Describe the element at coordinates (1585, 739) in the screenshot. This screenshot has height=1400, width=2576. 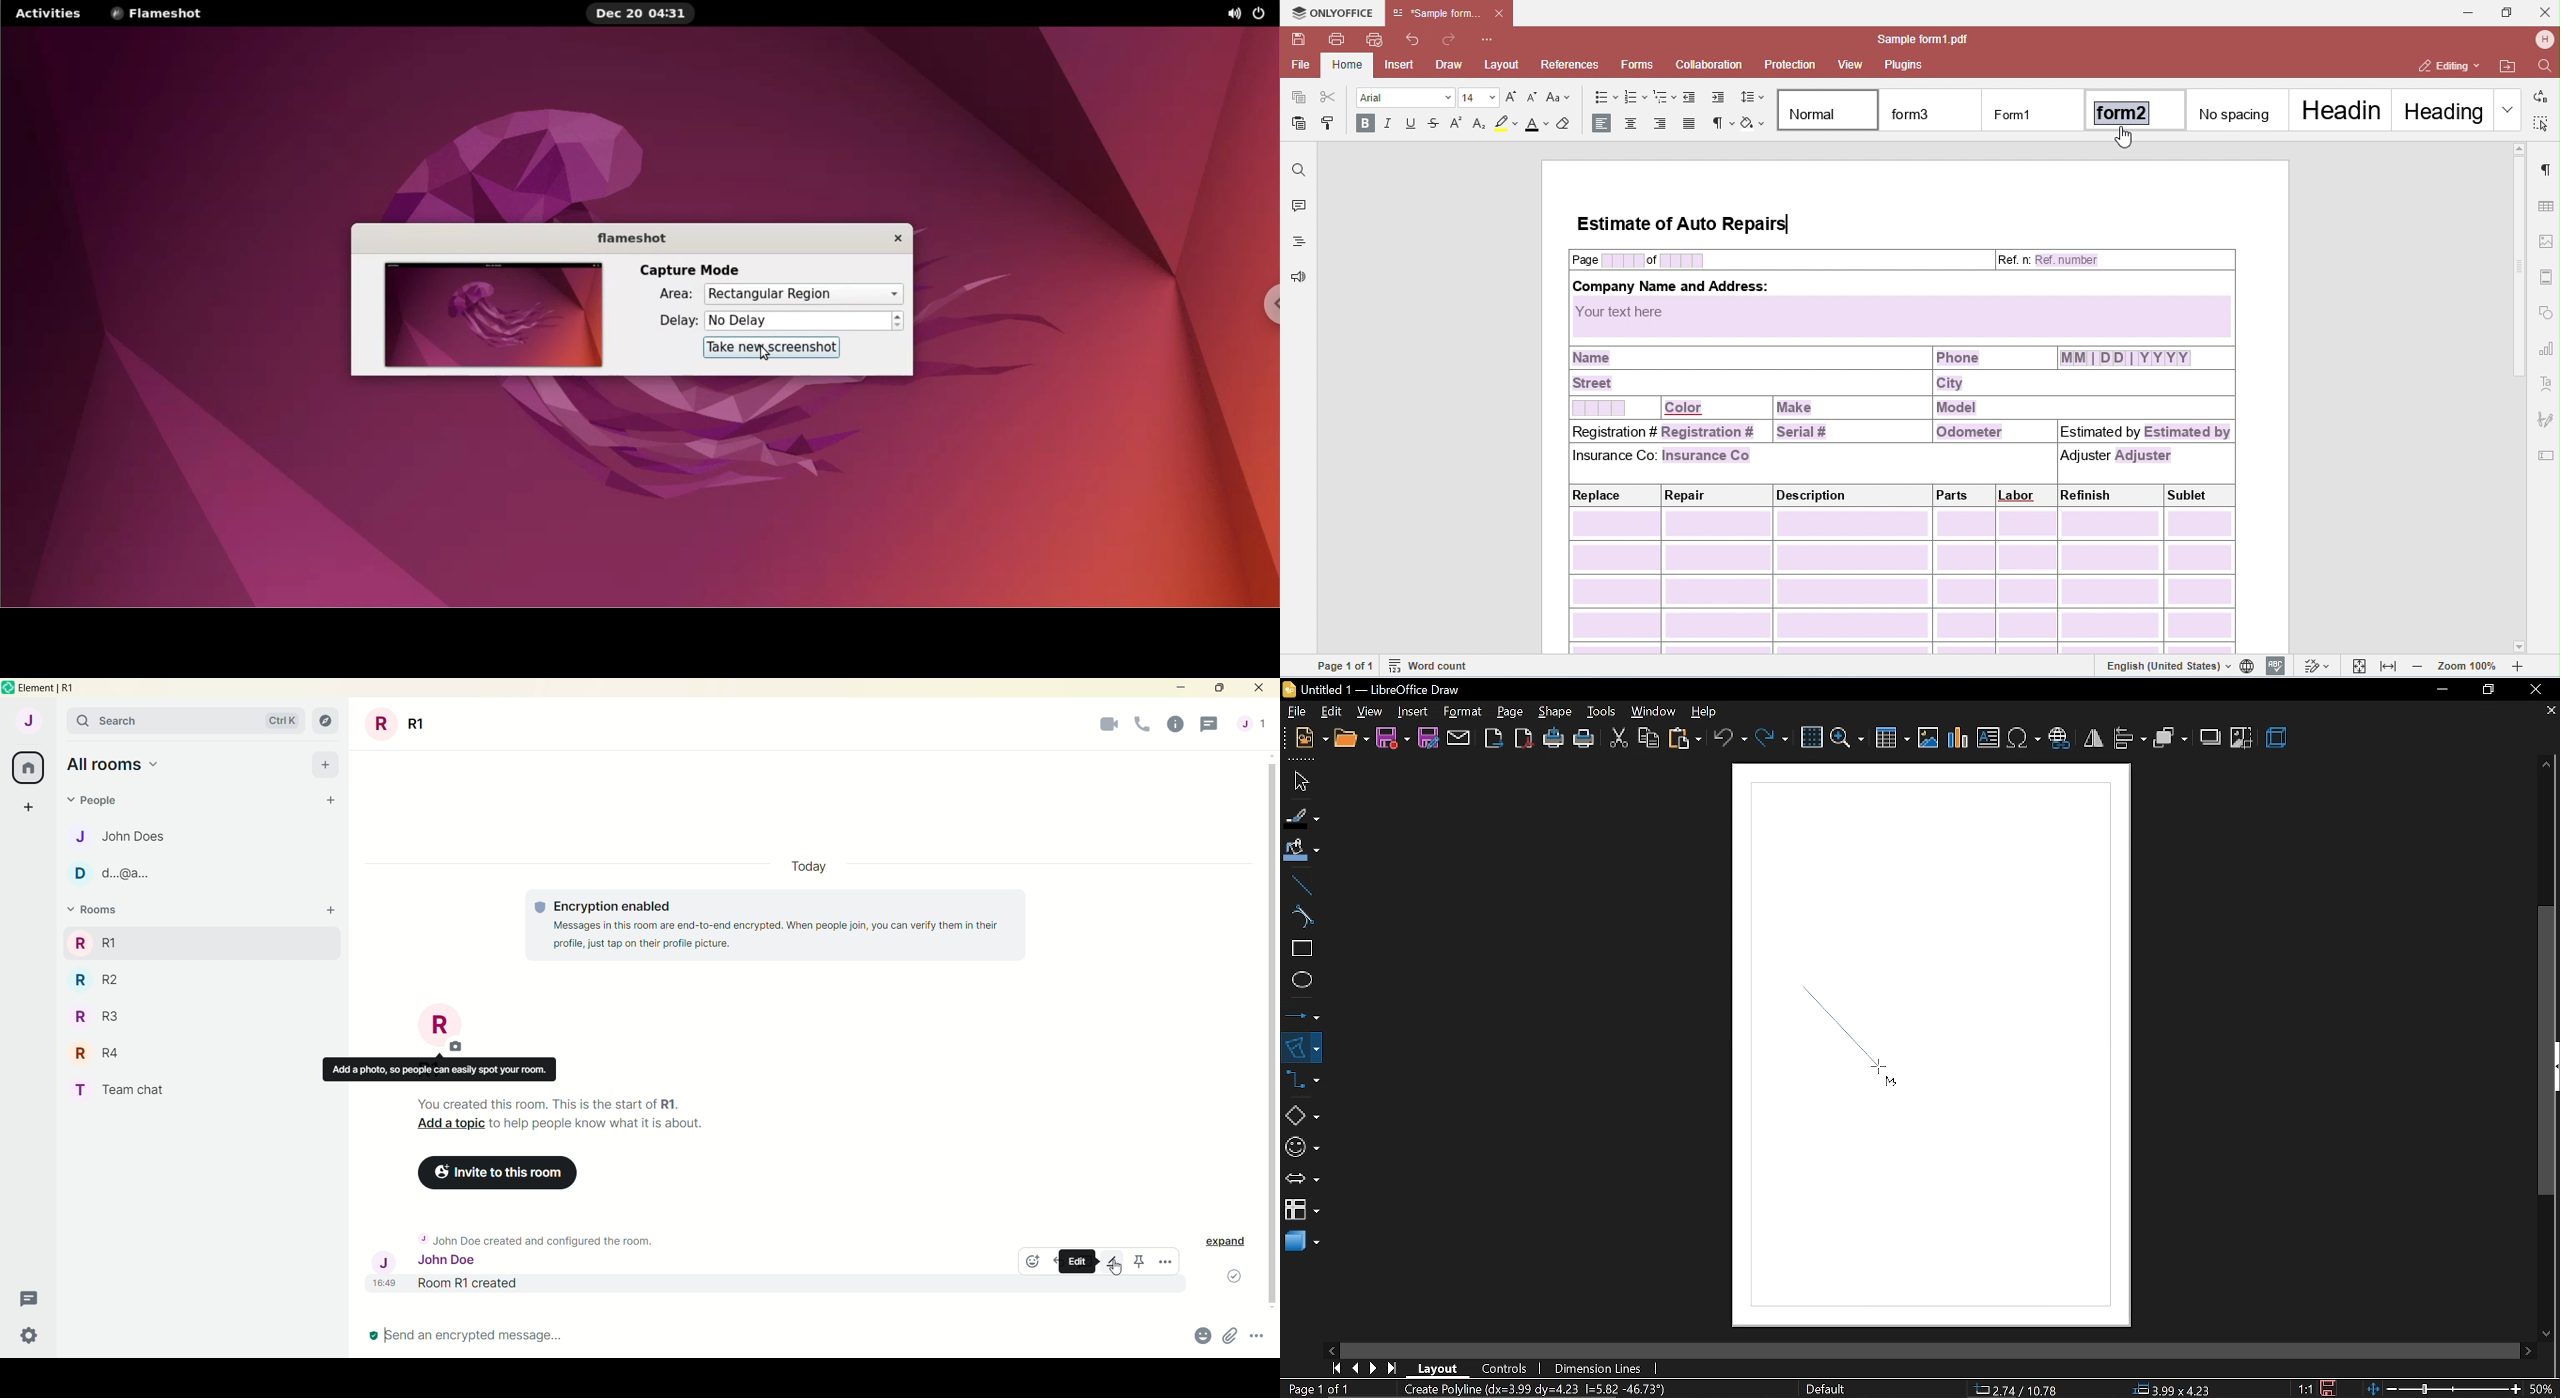
I see `print` at that location.